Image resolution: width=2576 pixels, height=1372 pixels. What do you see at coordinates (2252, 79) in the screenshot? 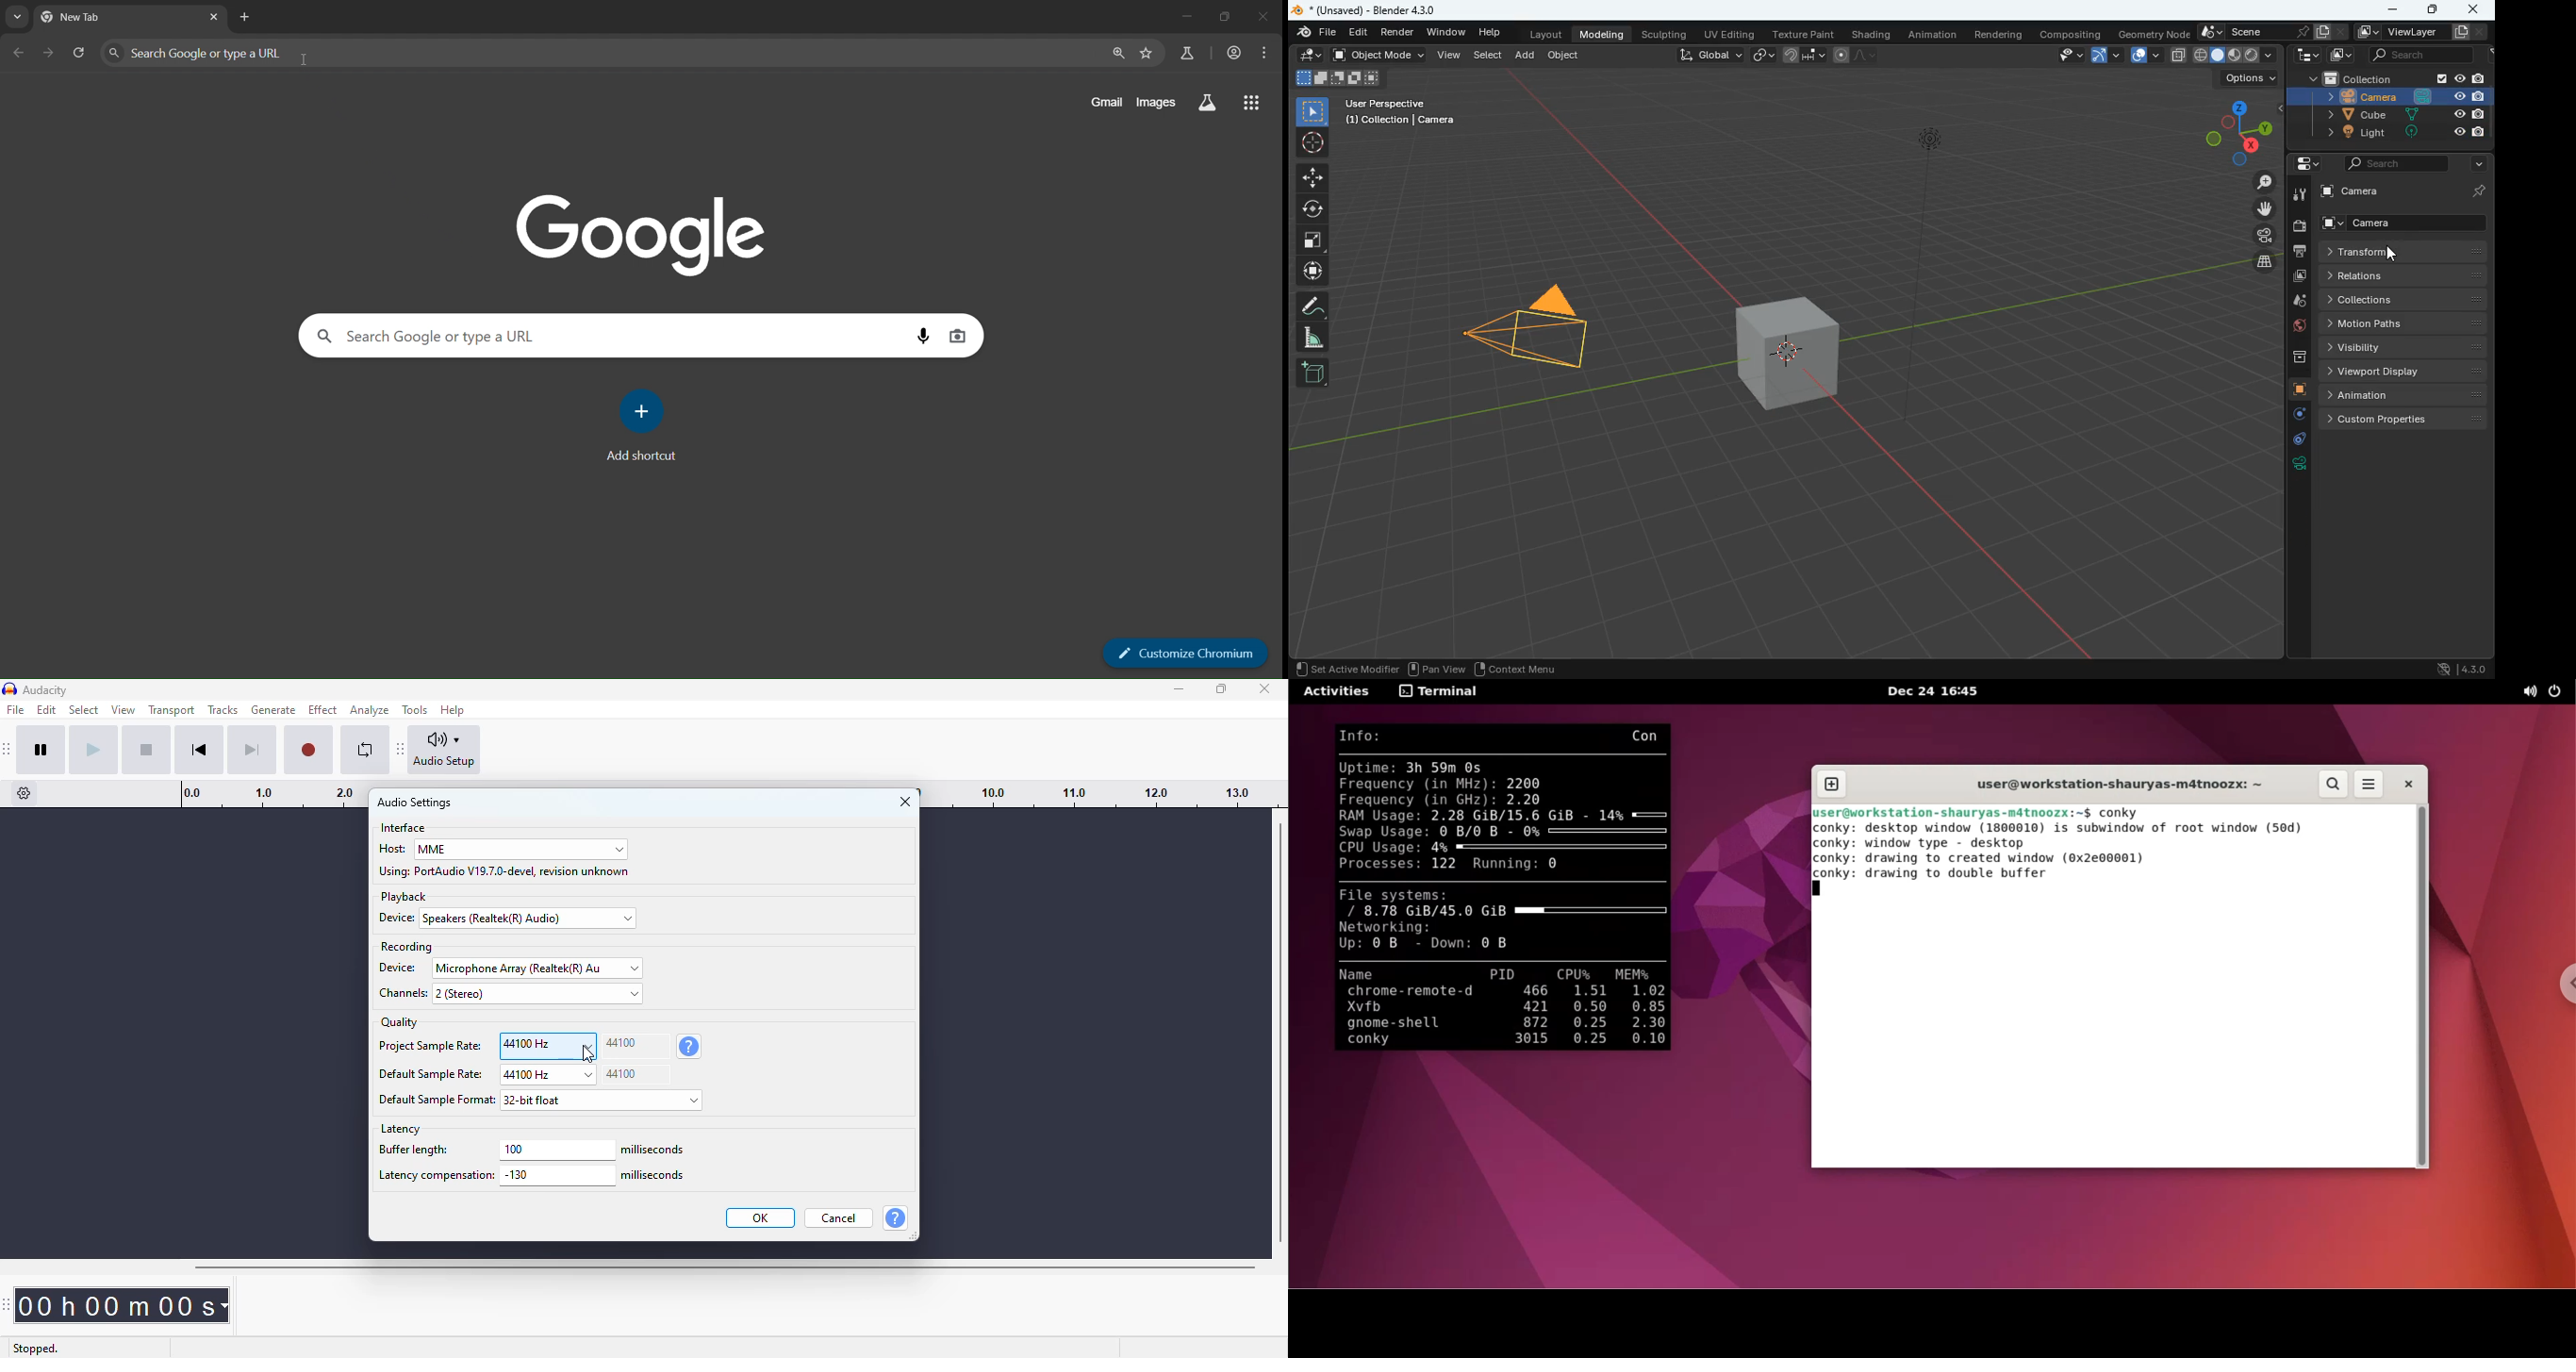
I see `options` at bounding box center [2252, 79].